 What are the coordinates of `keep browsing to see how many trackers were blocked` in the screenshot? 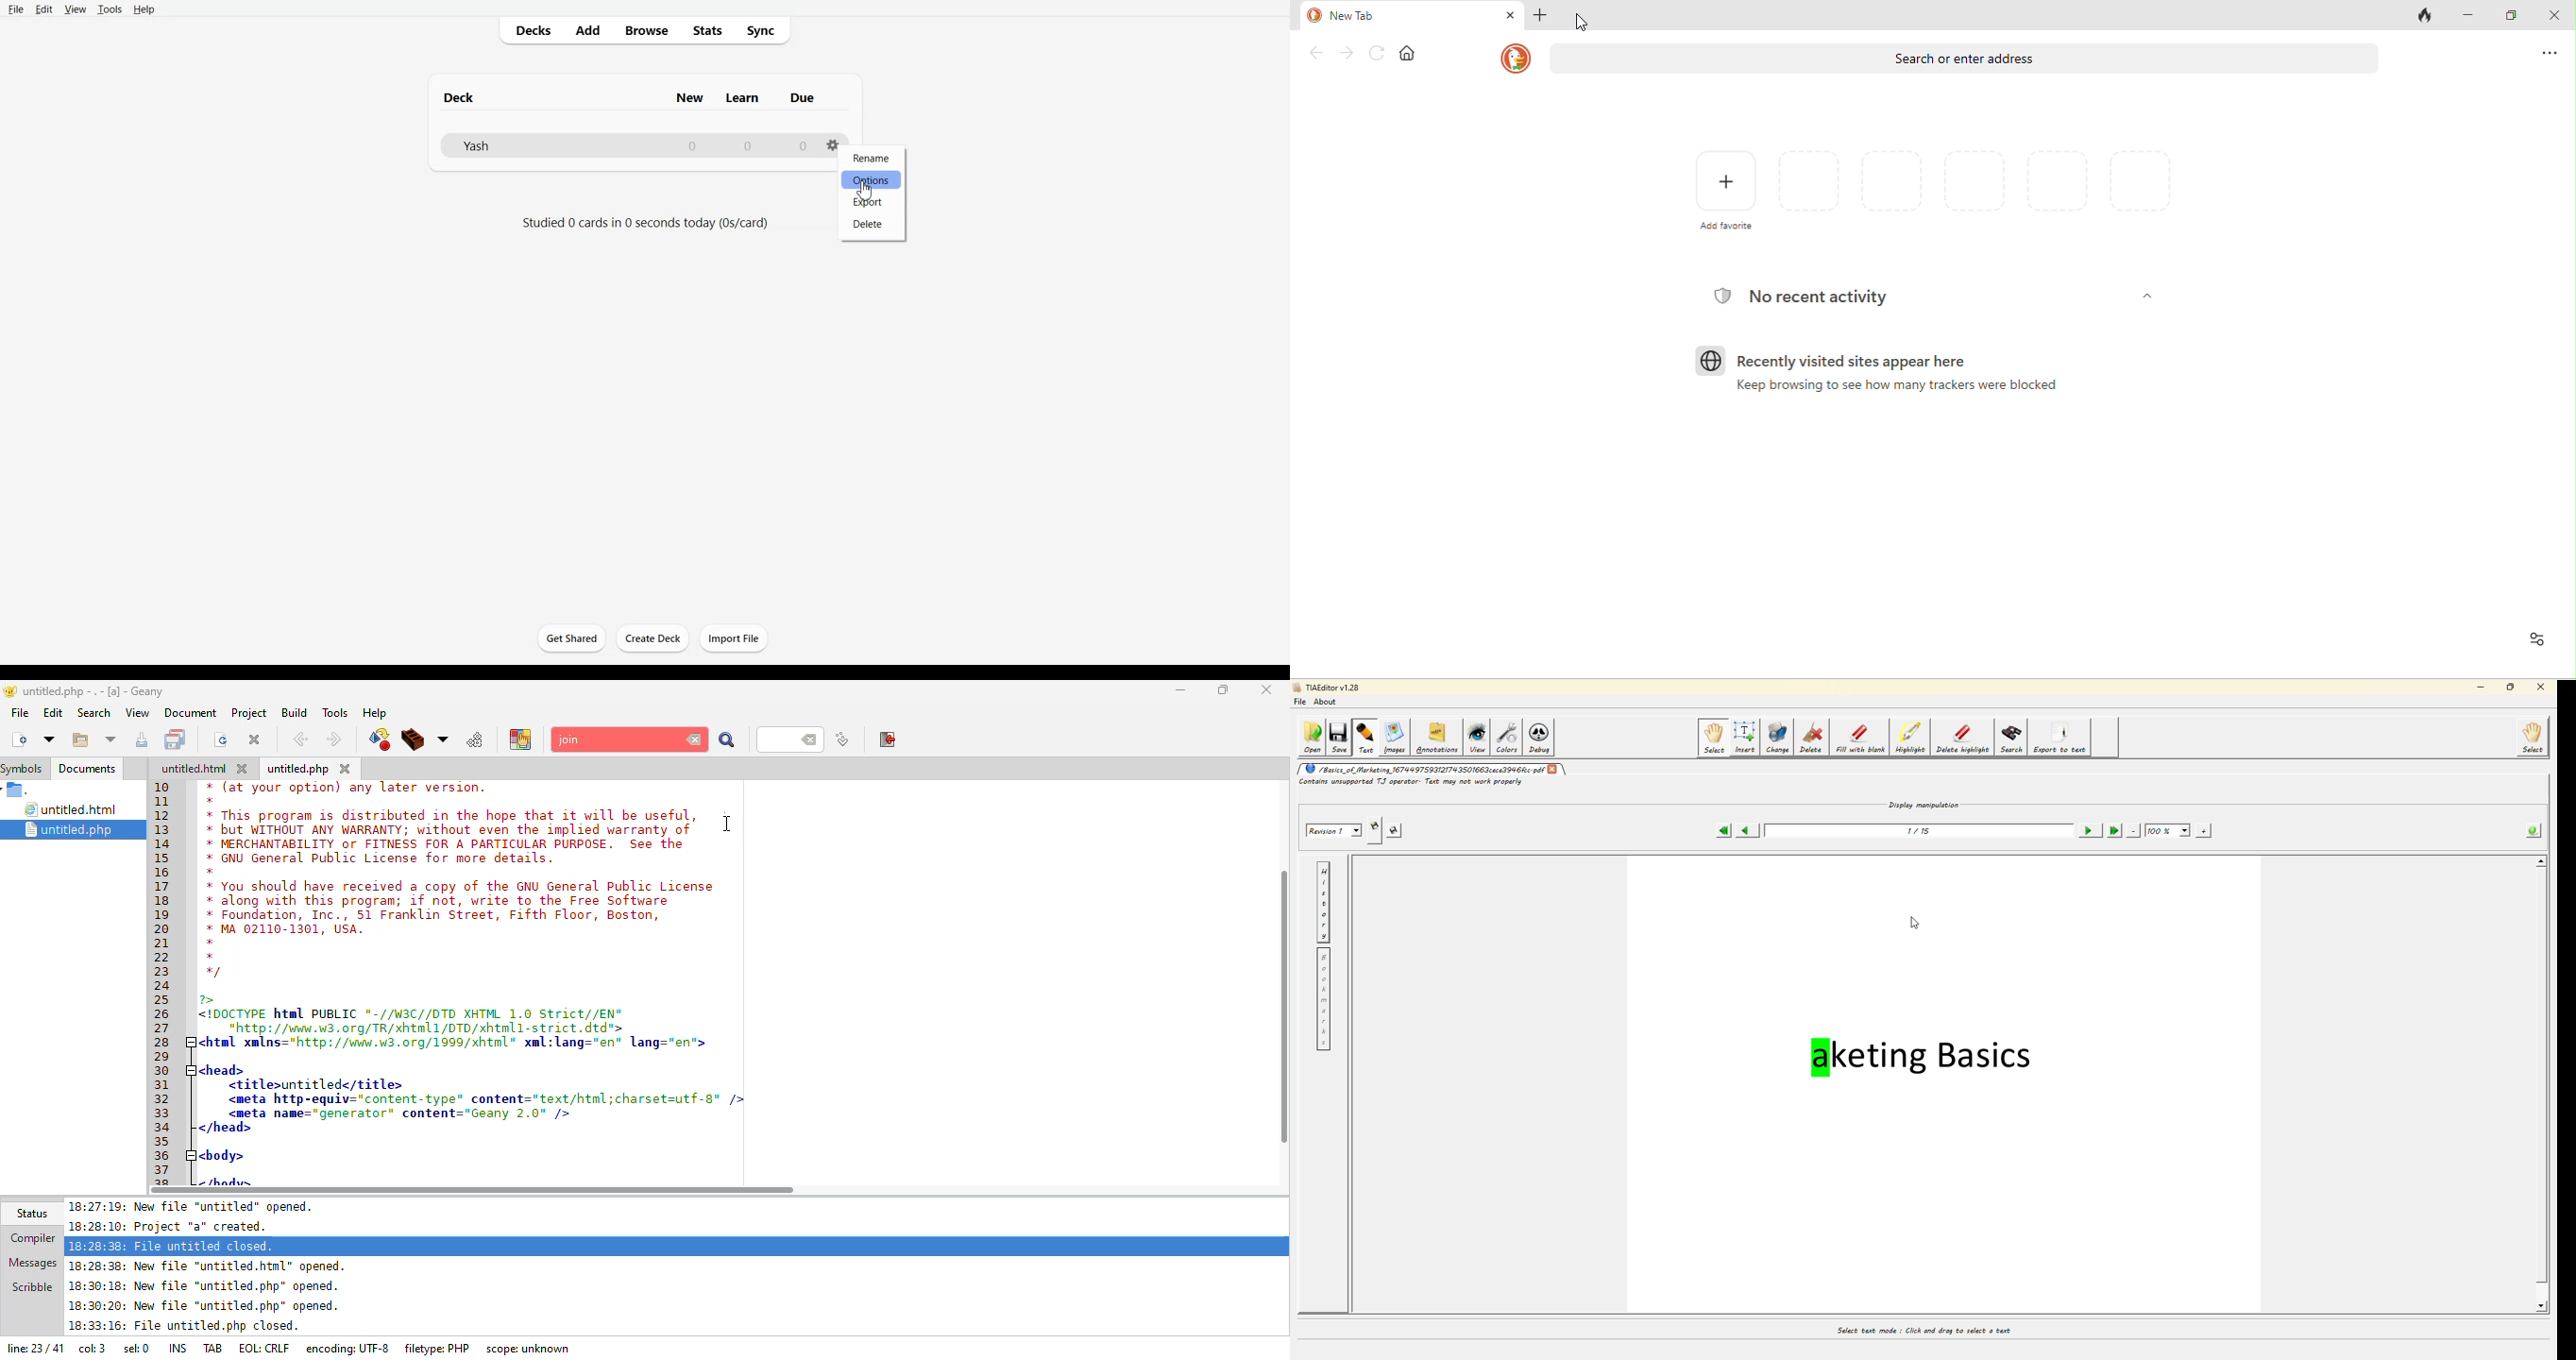 It's located at (1897, 387).